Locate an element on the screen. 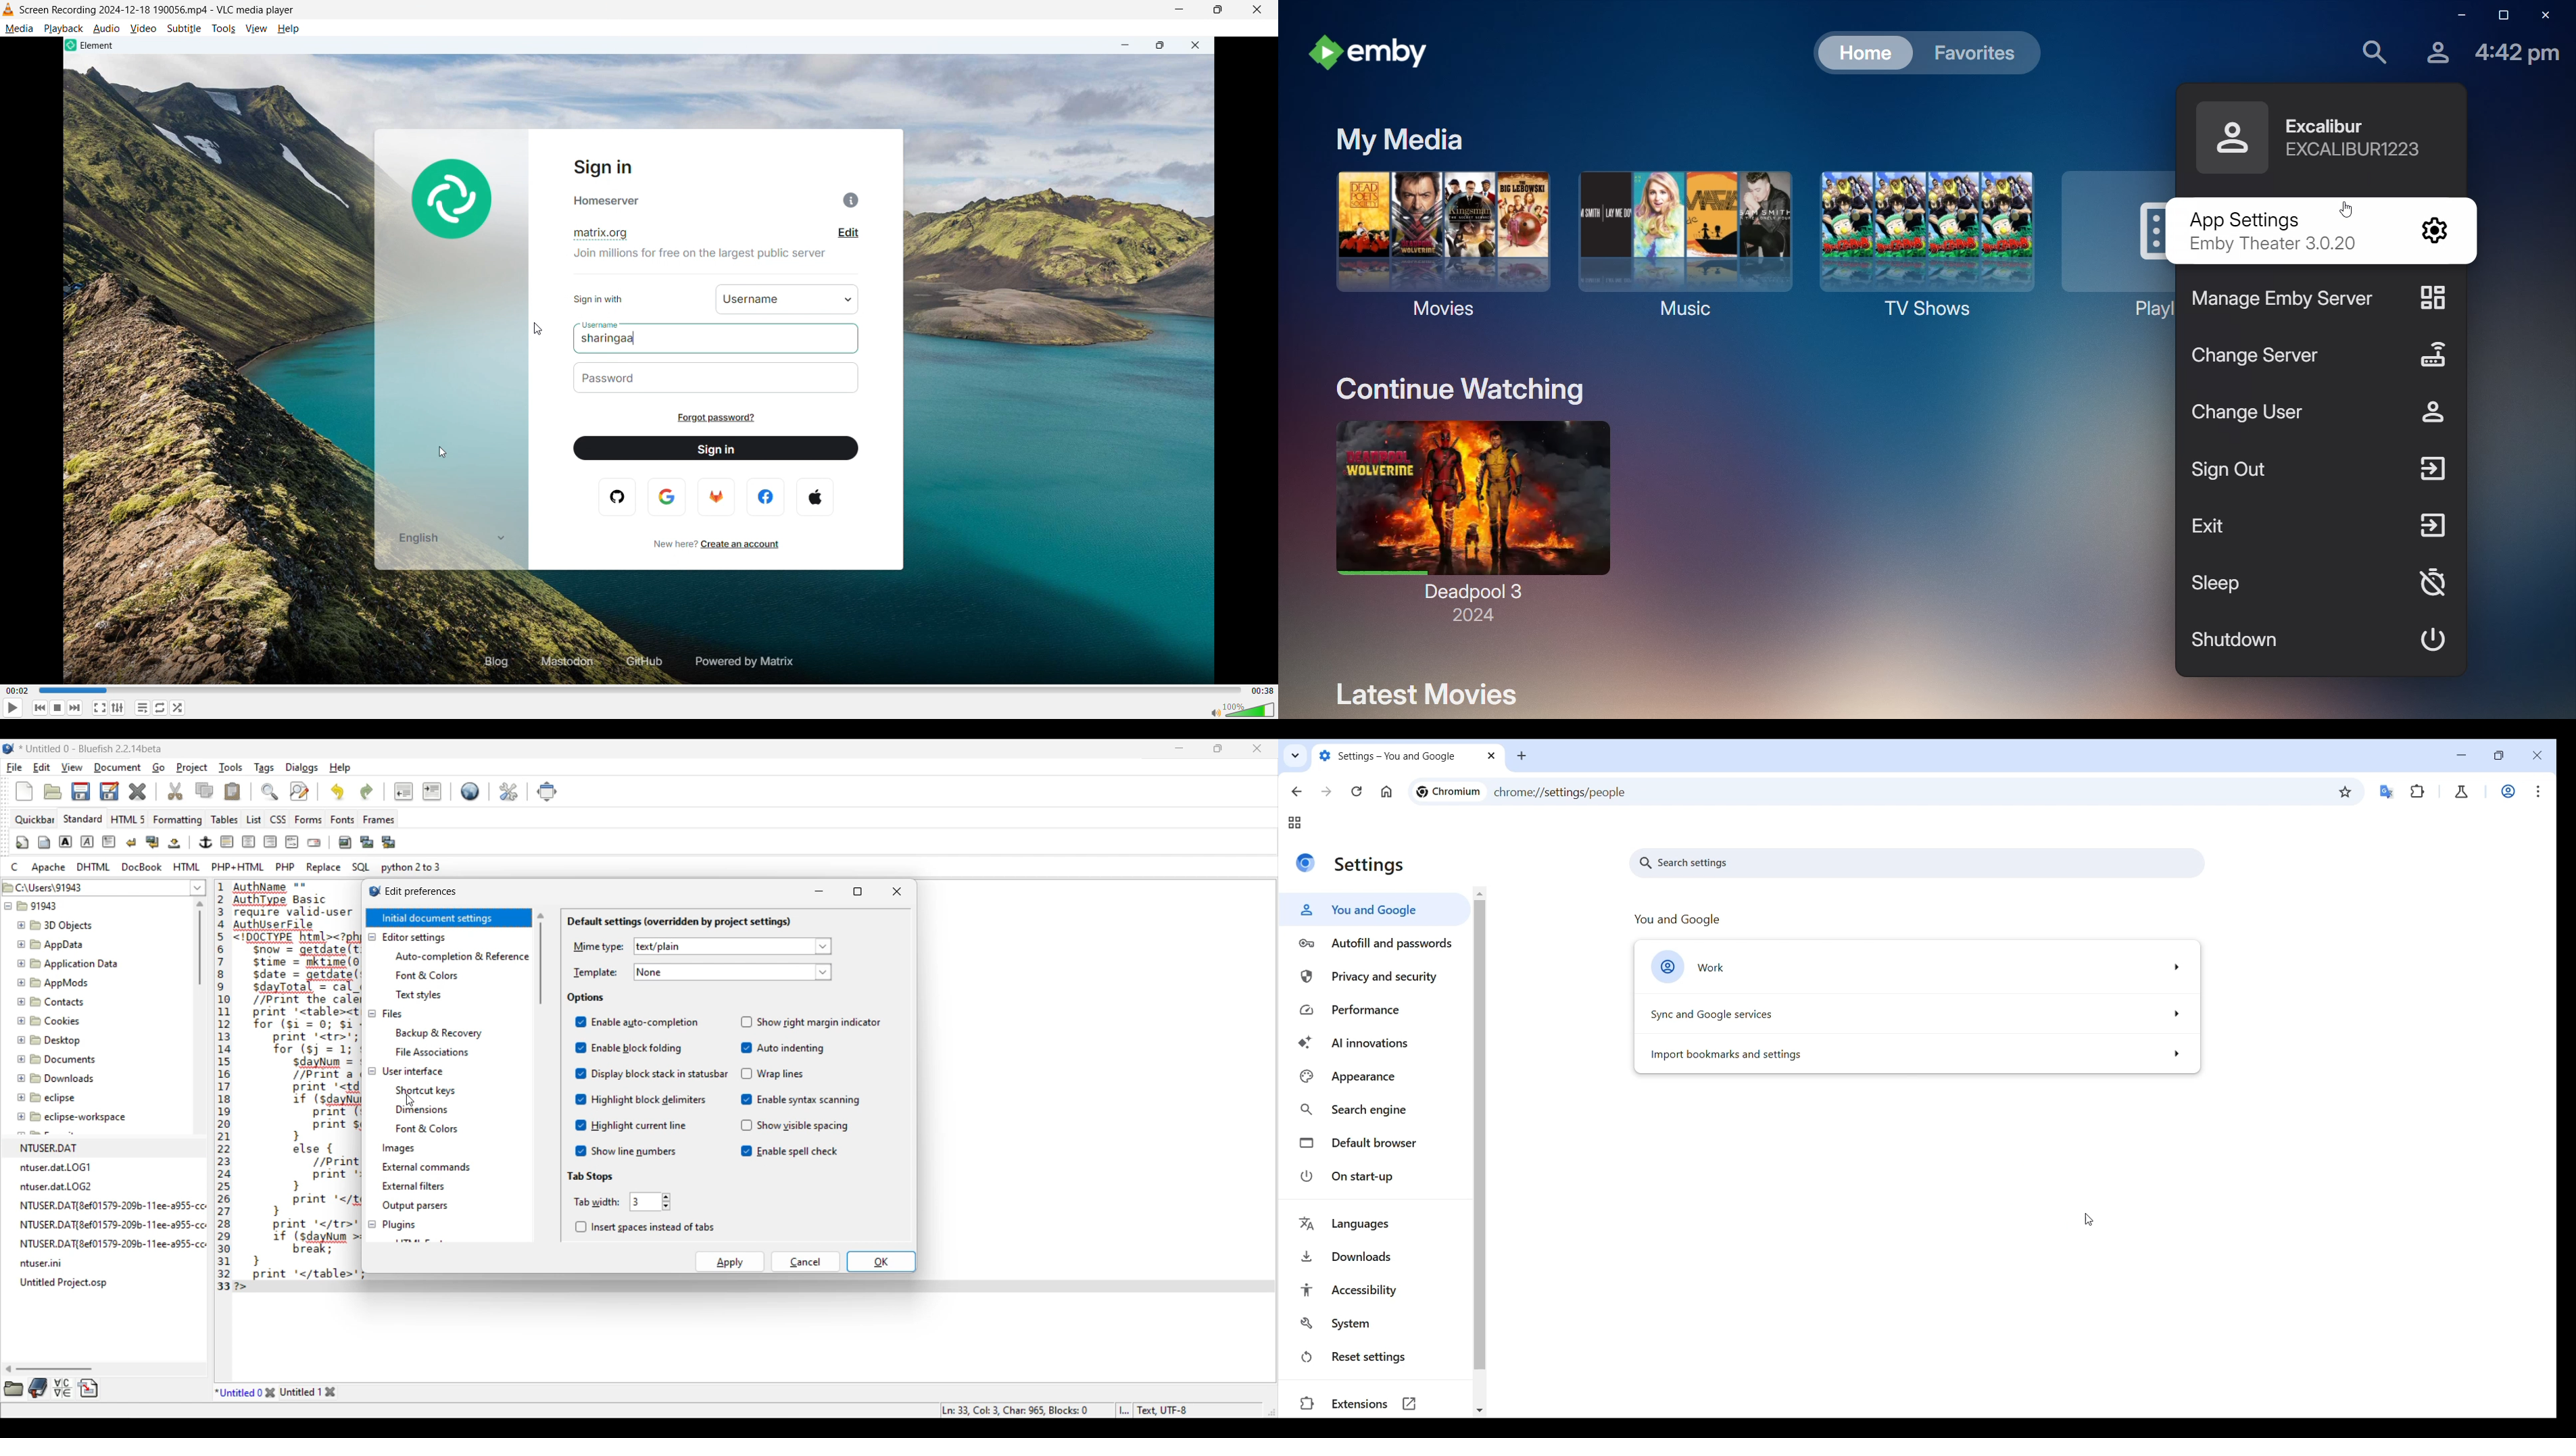 Image resolution: width=2576 pixels, height=1456 pixels. Maximize  is located at coordinates (1220, 10).